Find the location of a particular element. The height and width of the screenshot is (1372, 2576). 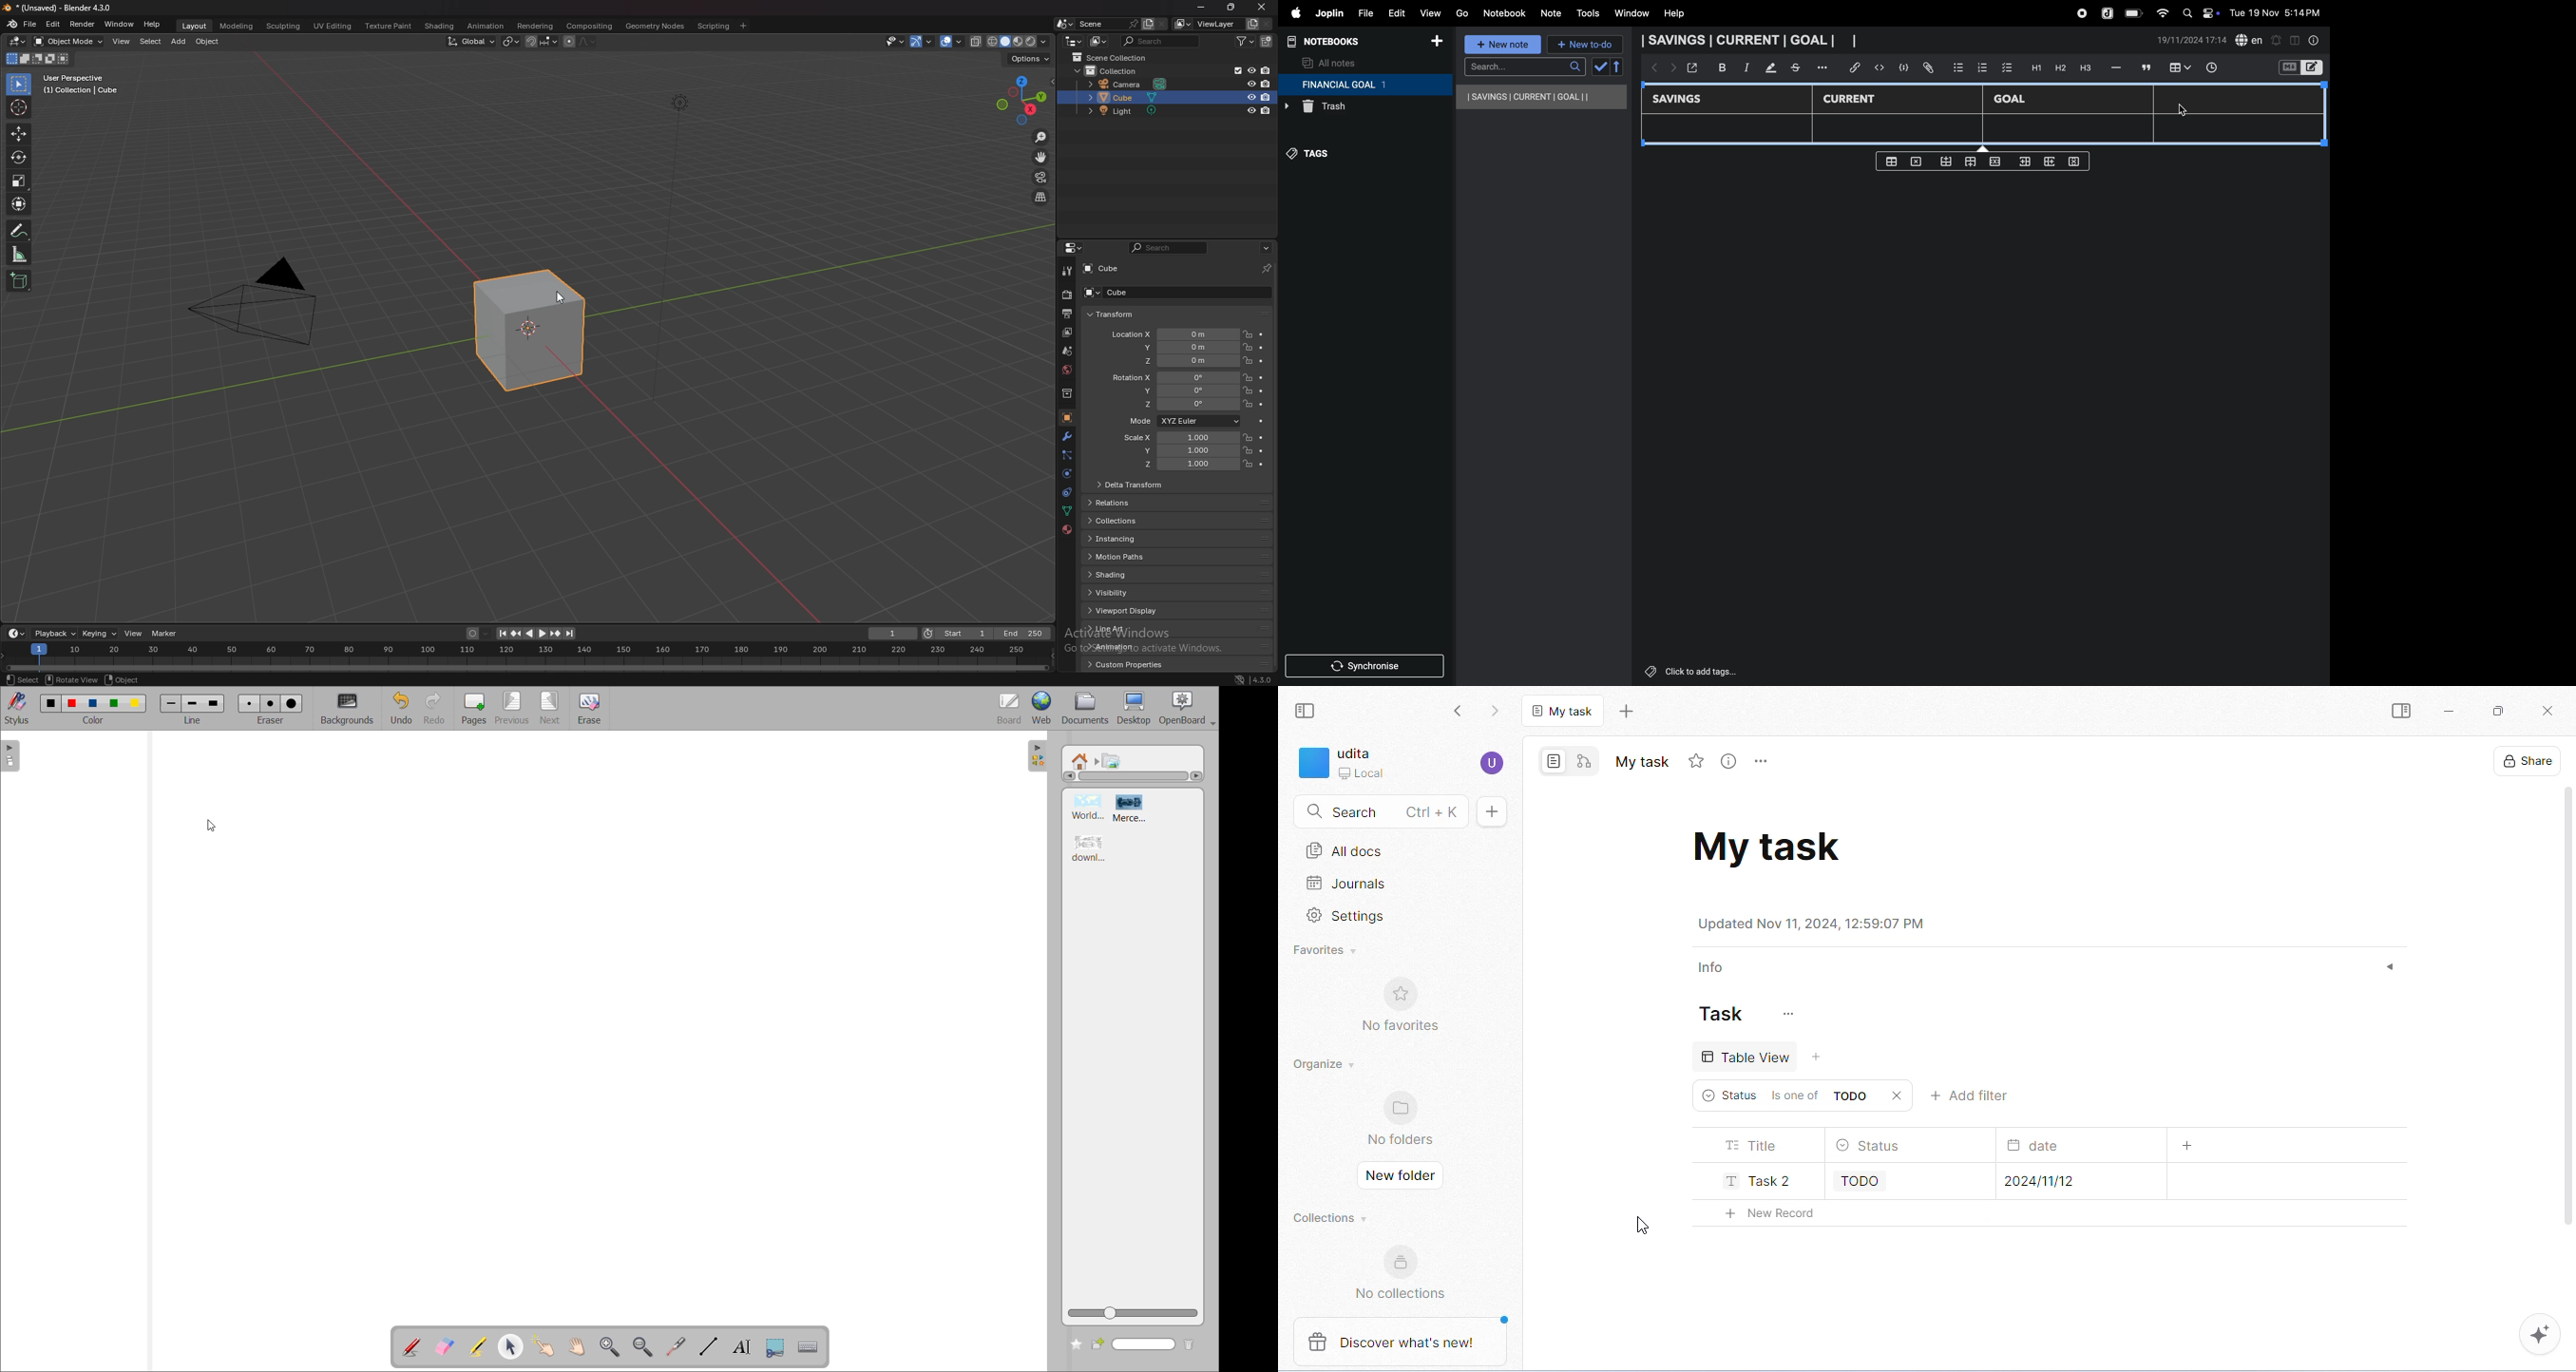

no collections is located at coordinates (1401, 1272).